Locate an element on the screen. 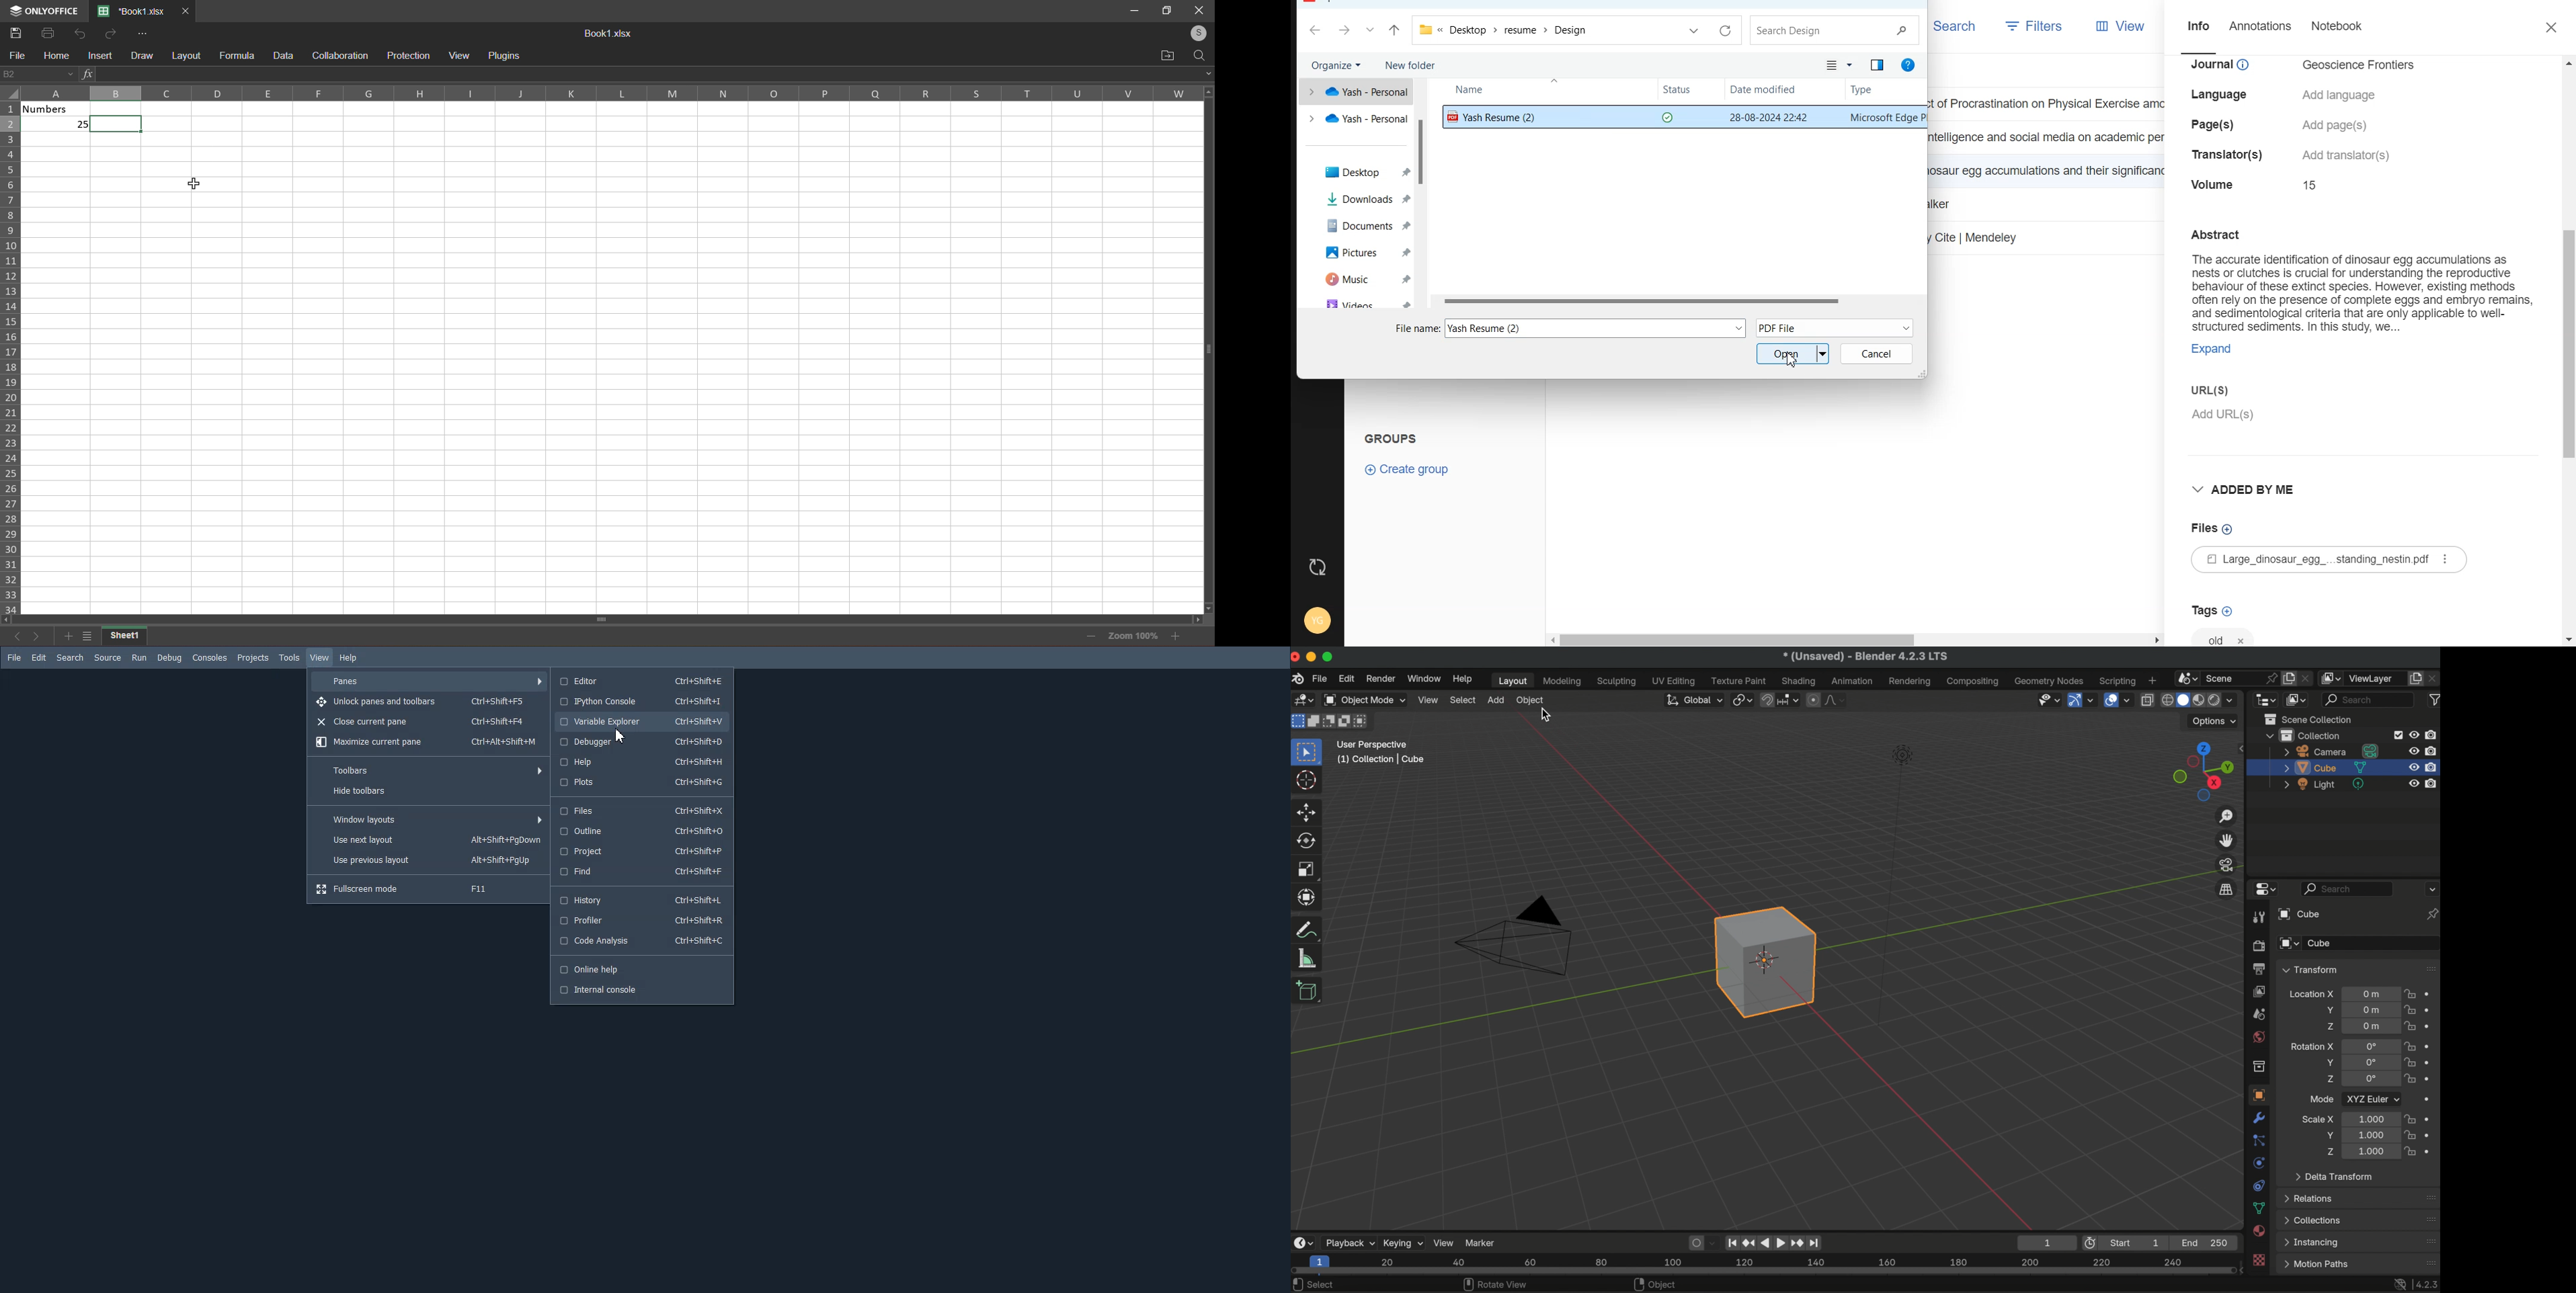 Image resolution: width=2576 pixels, height=1316 pixels. layout is located at coordinates (1510, 681).